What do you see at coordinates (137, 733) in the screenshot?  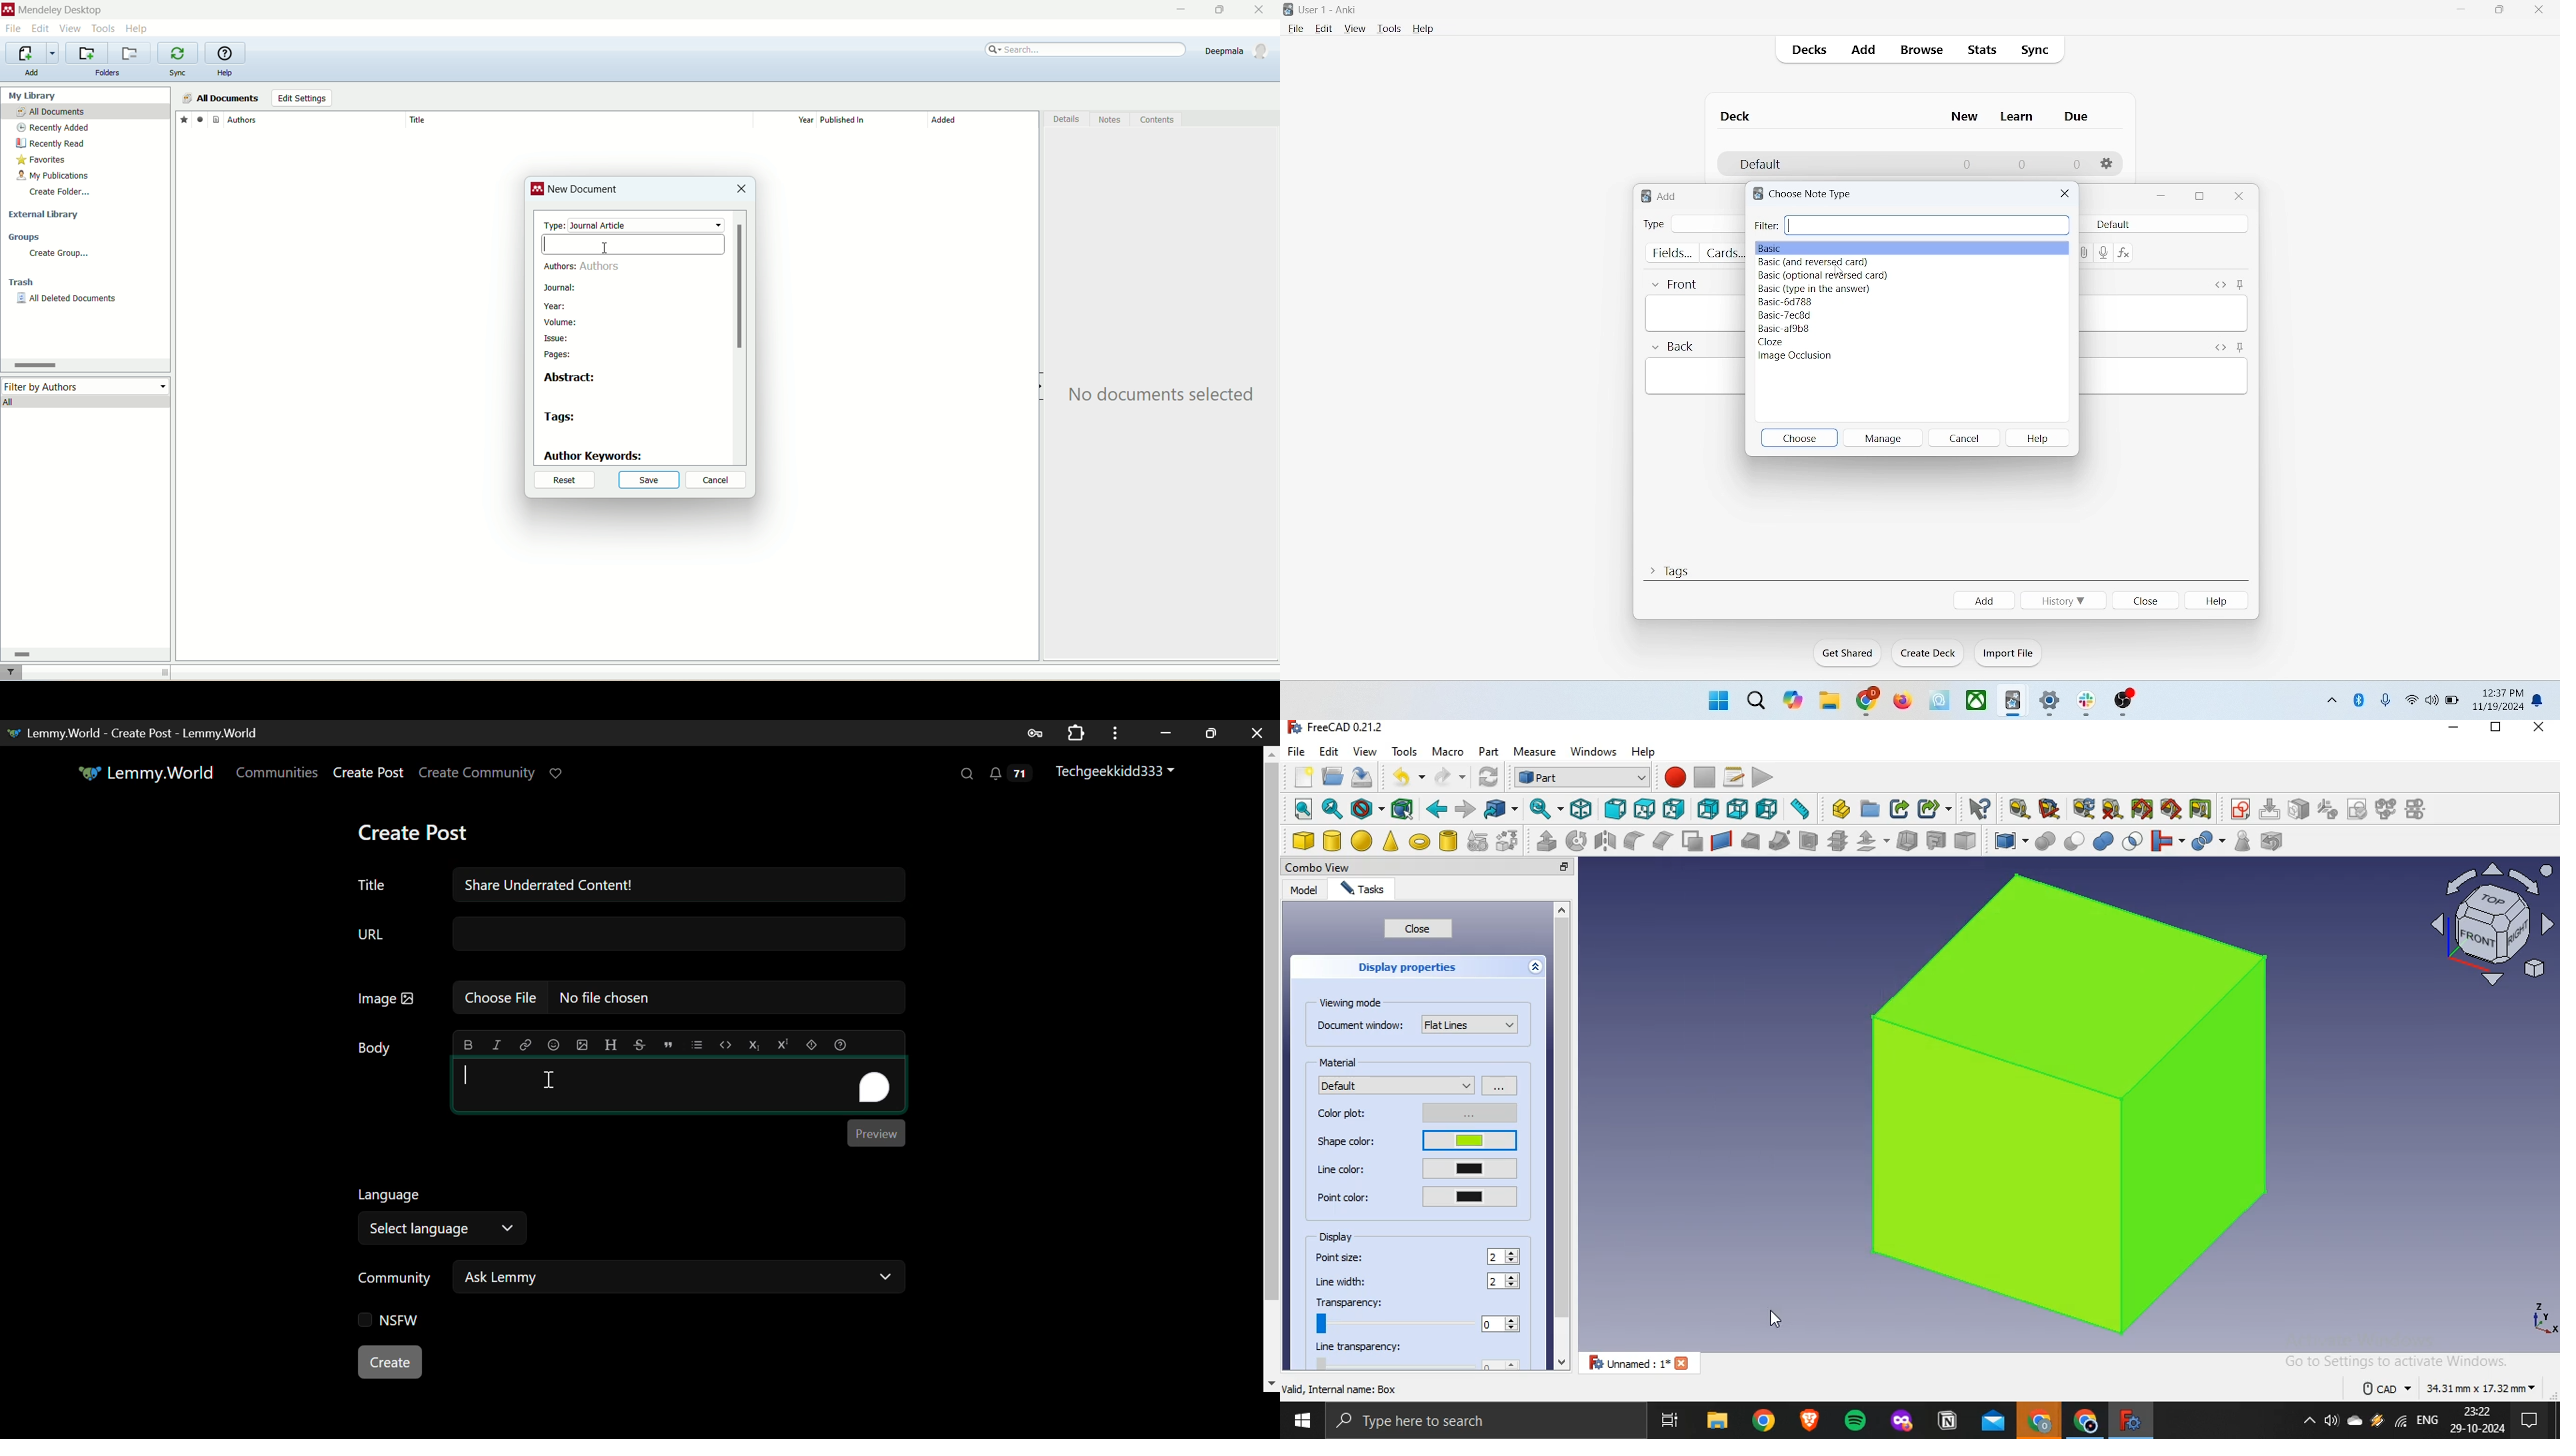 I see `Lemmy.World - Create Post - Lemmy.World` at bounding box center [137, 733].